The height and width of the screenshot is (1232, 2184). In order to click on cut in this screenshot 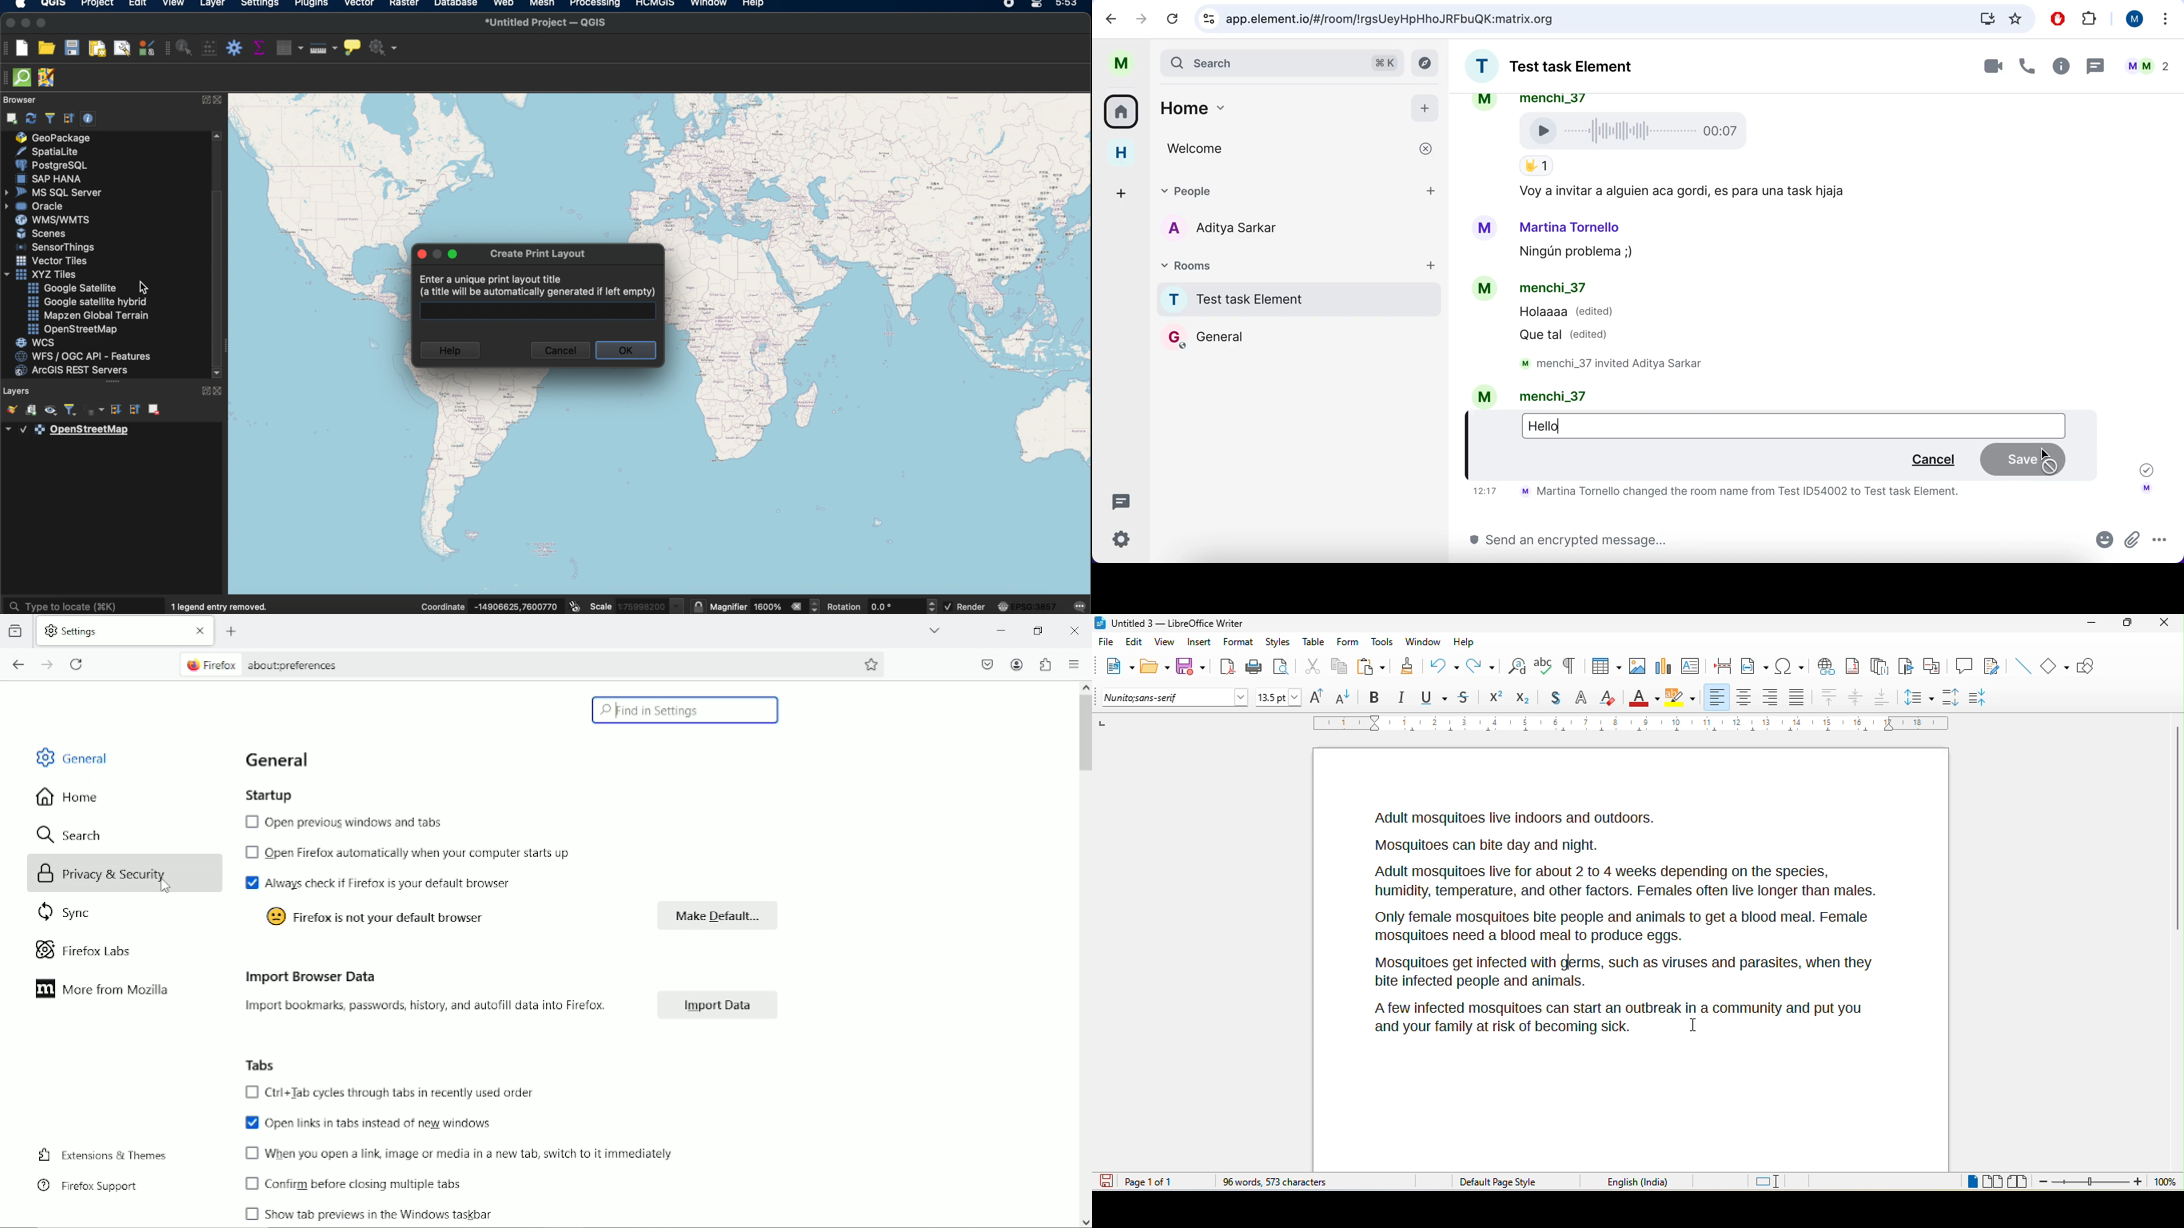, I will do `click(1313, 667)`.